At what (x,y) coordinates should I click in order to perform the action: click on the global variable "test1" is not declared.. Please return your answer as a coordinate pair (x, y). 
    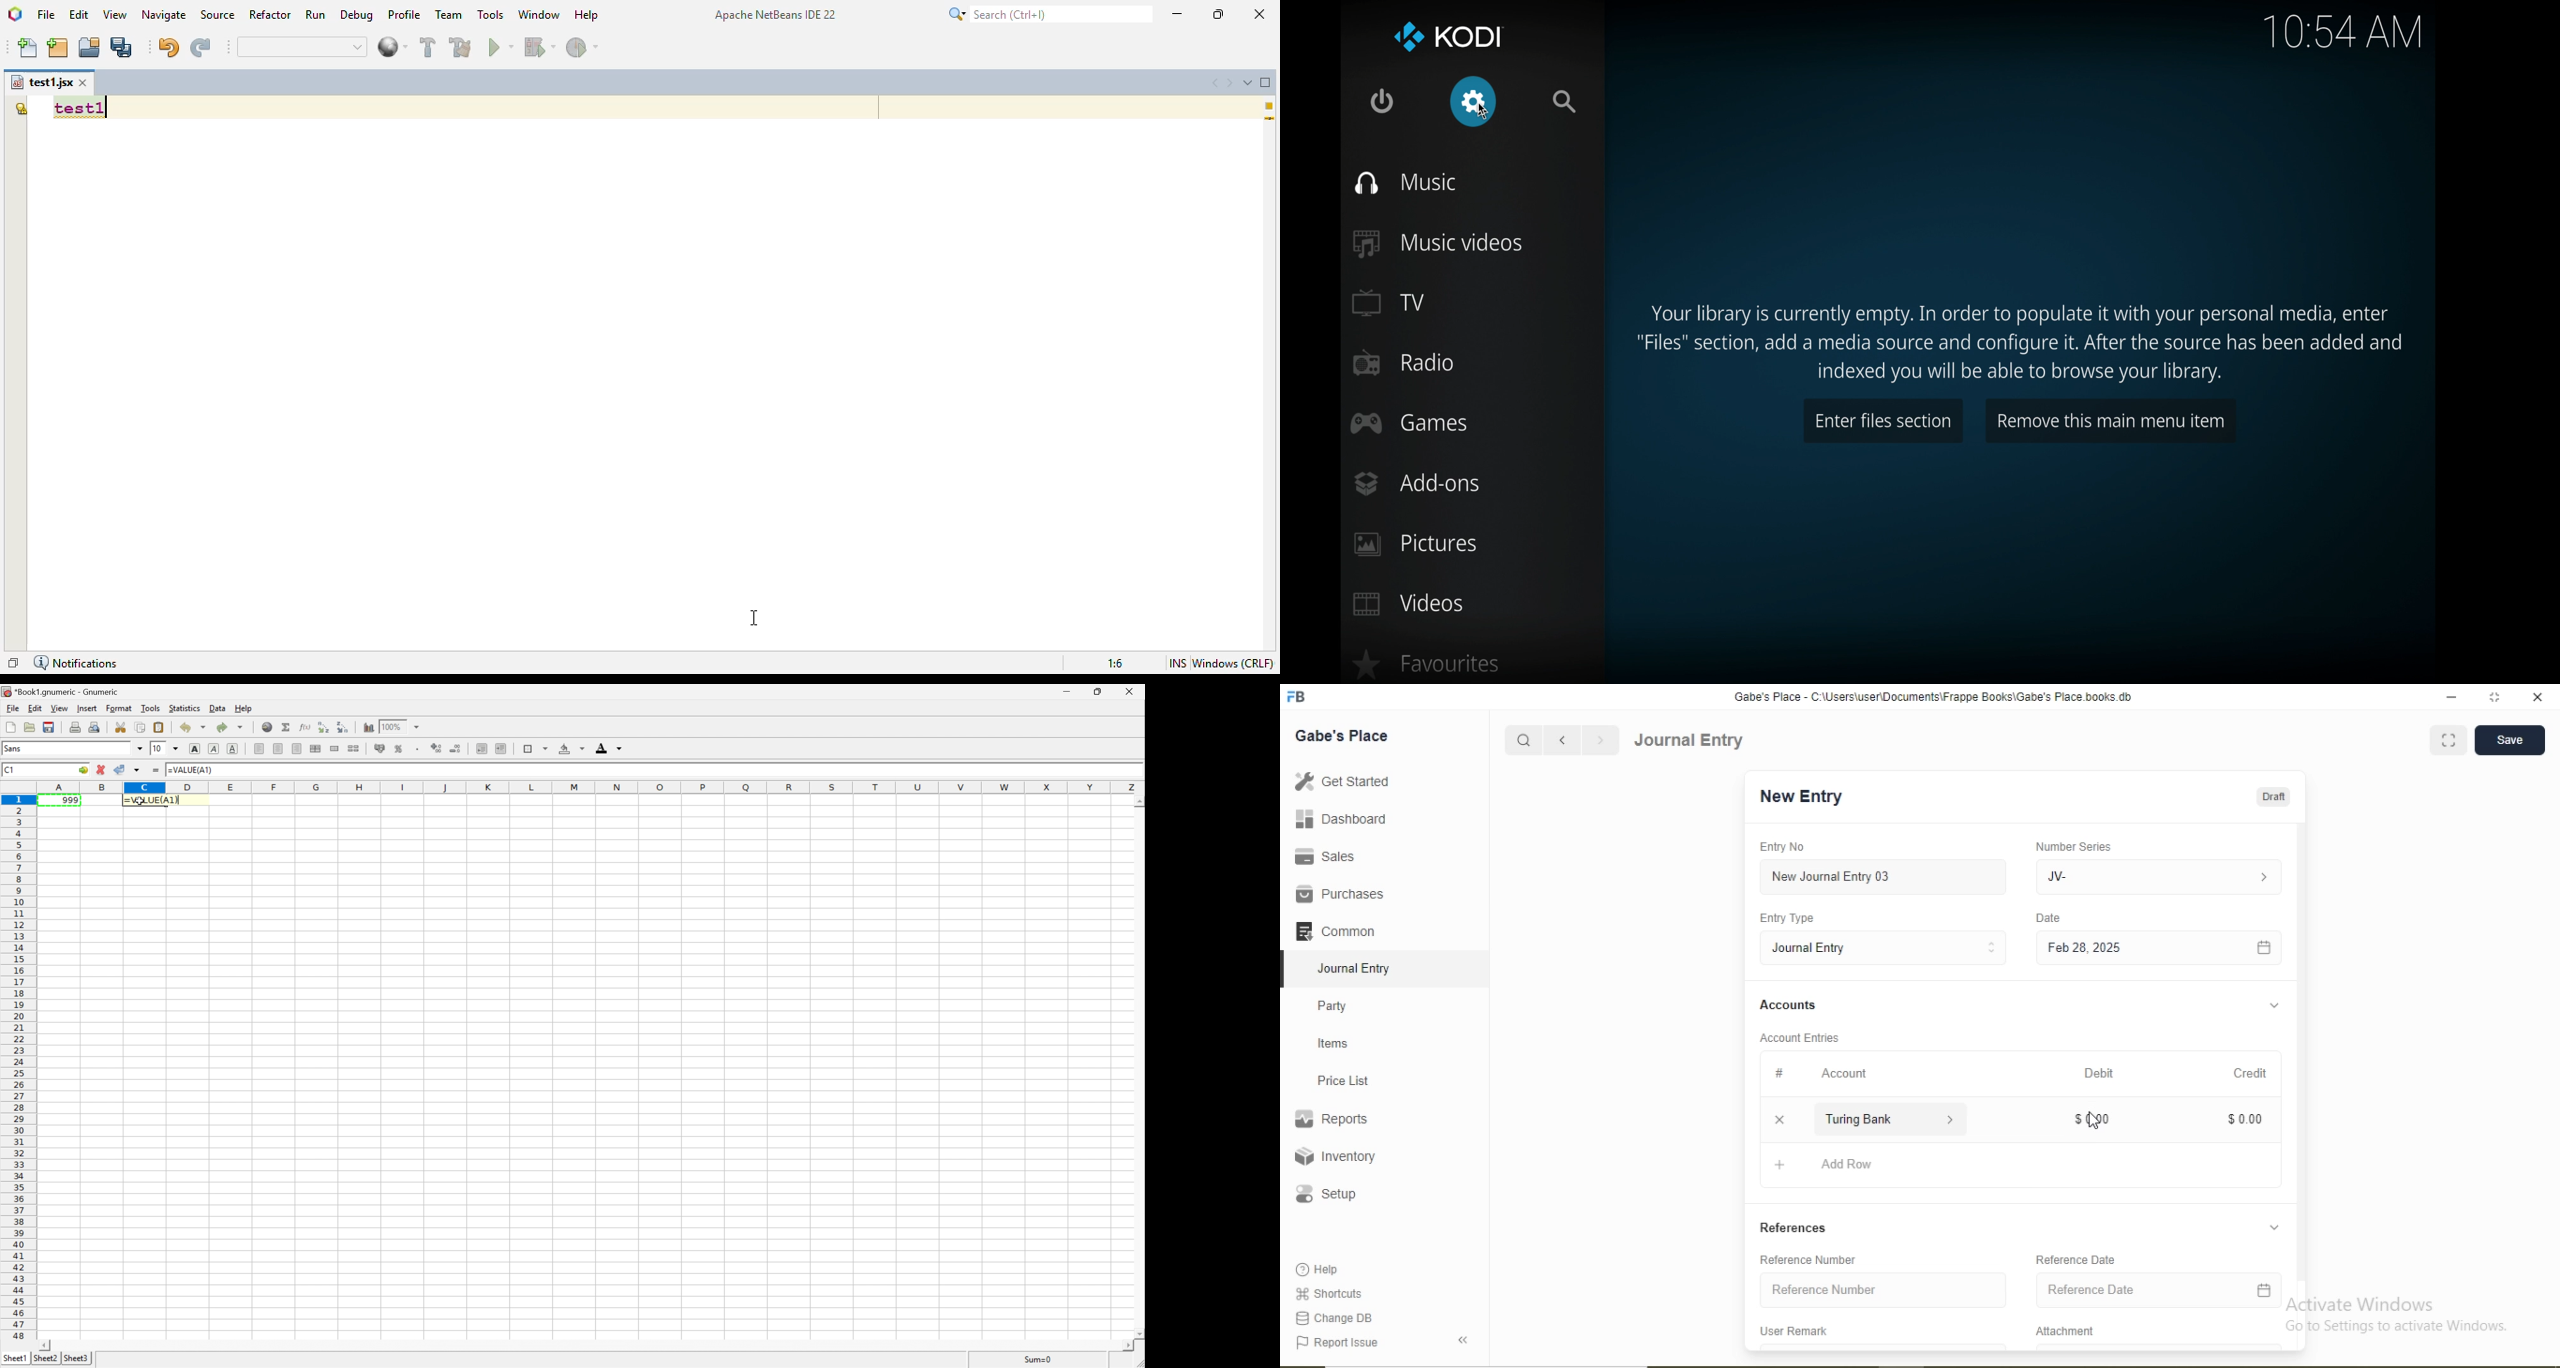
    Looking at the image, I should click on (19, 105).